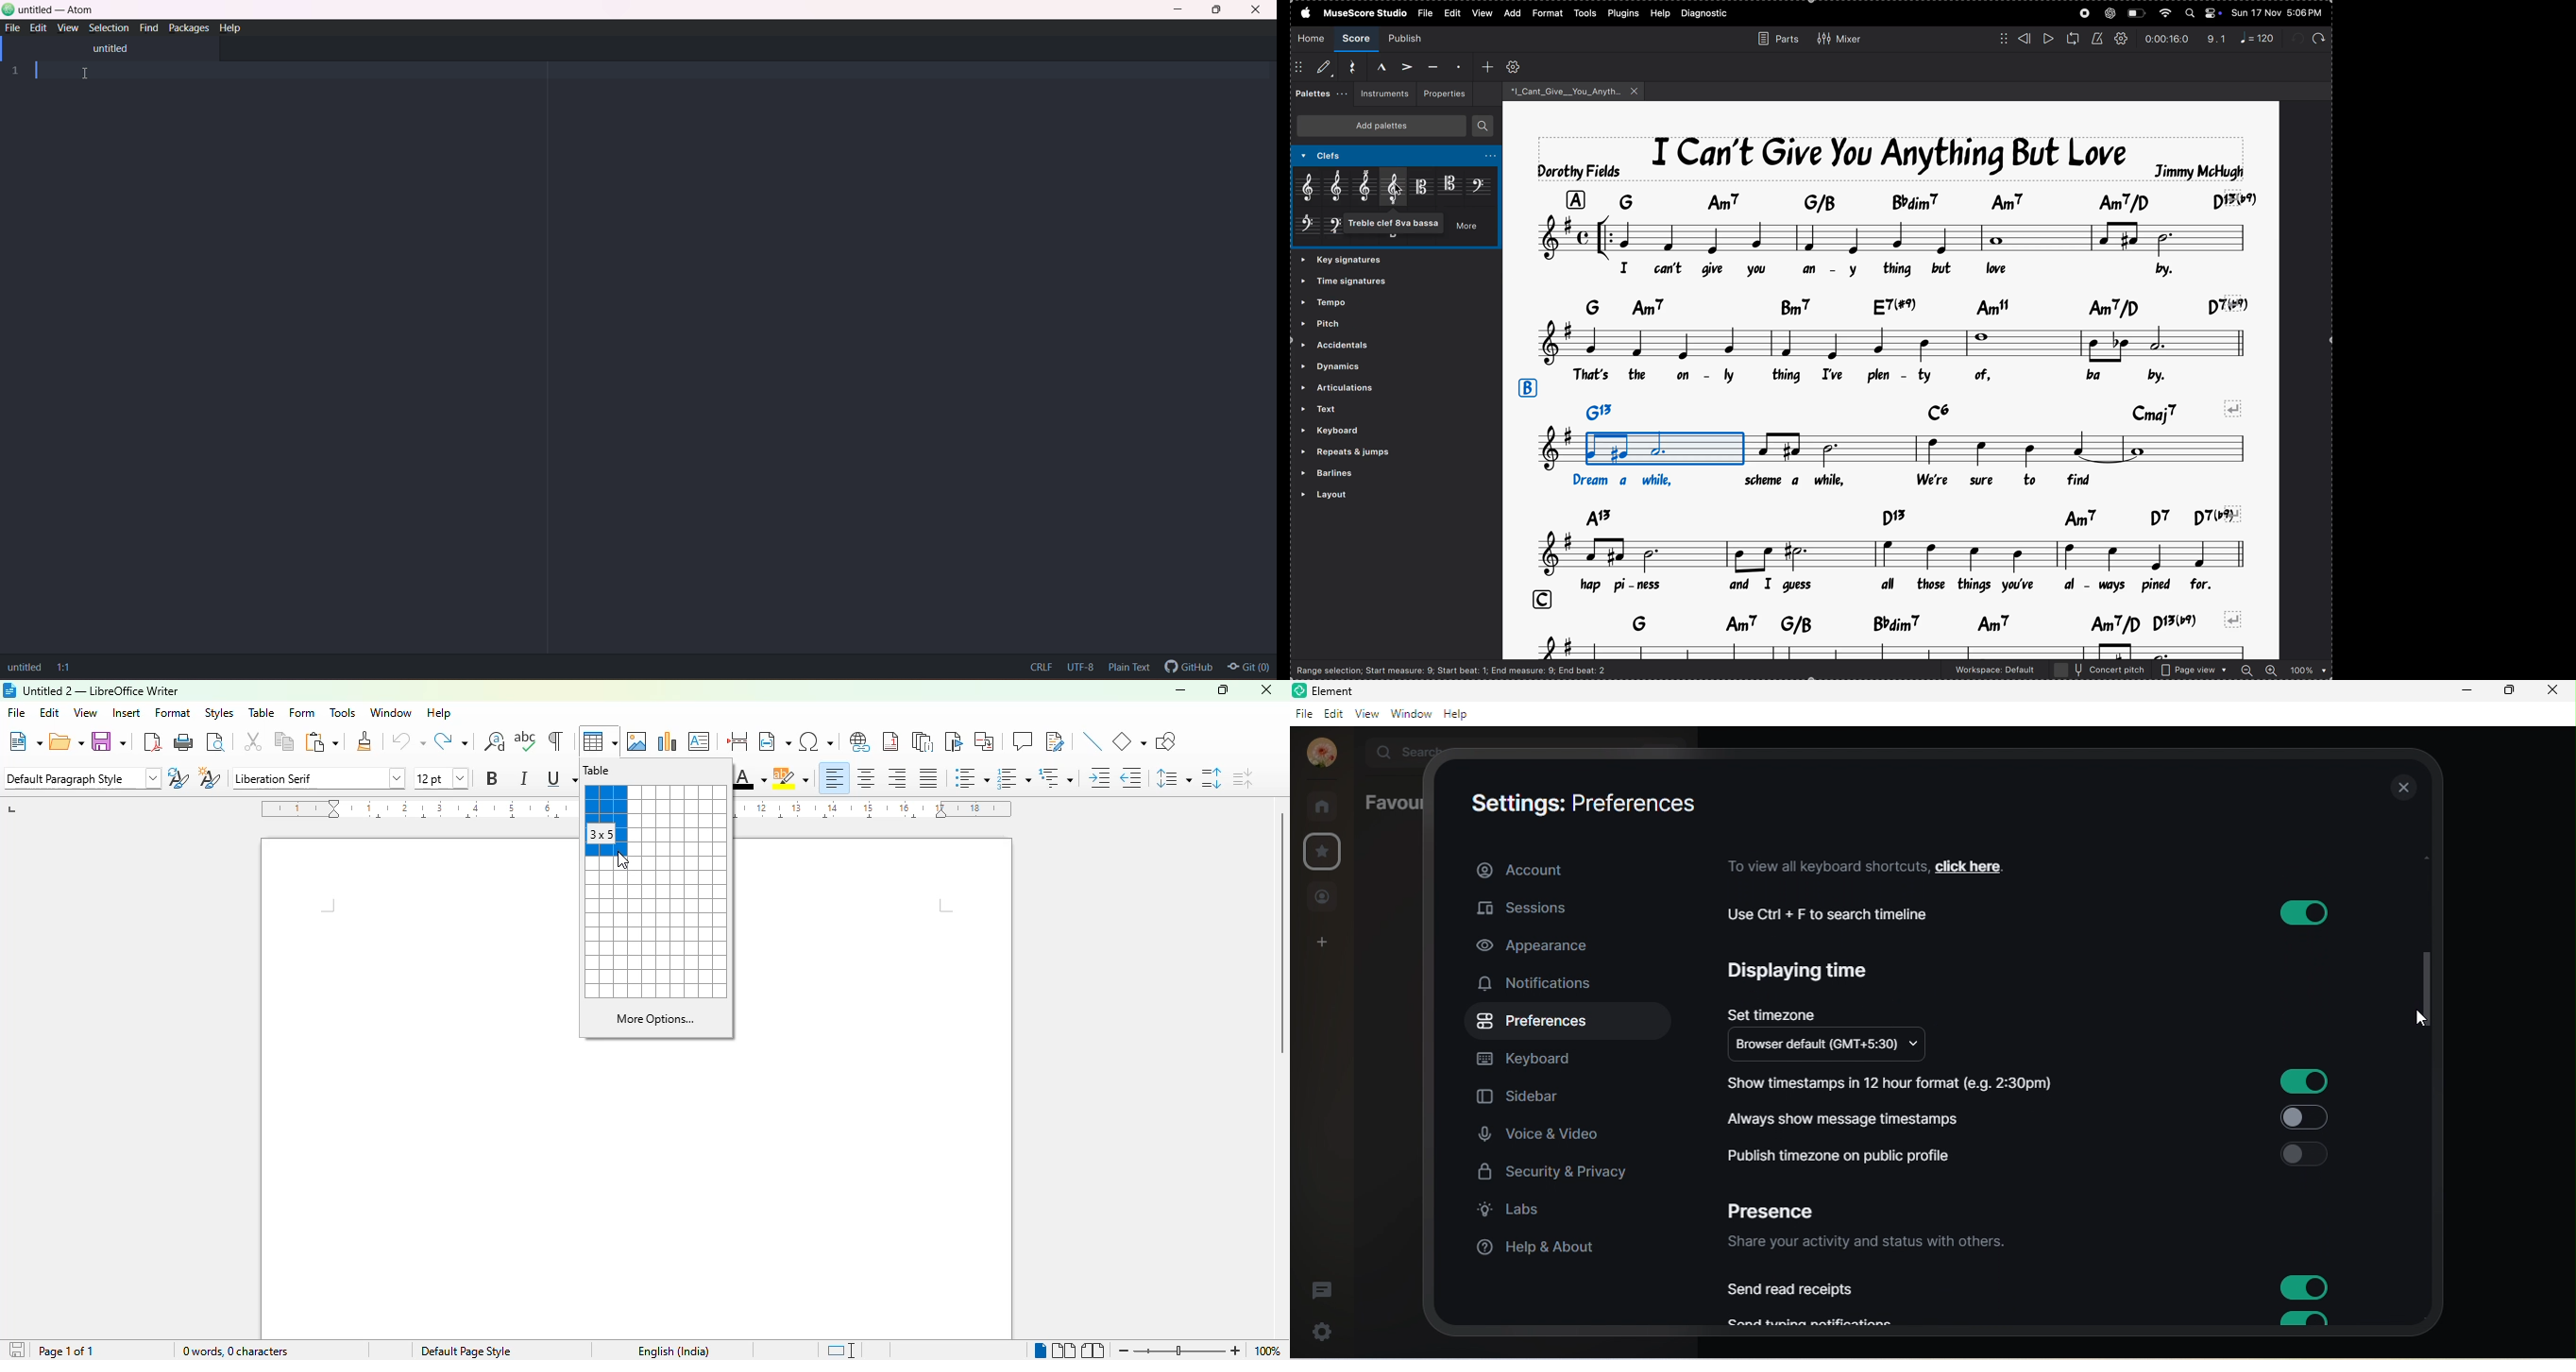  What do you see at coordinates (1982, 865) in the screenshot?
I see `click here` at bounding box center [1982, 865].